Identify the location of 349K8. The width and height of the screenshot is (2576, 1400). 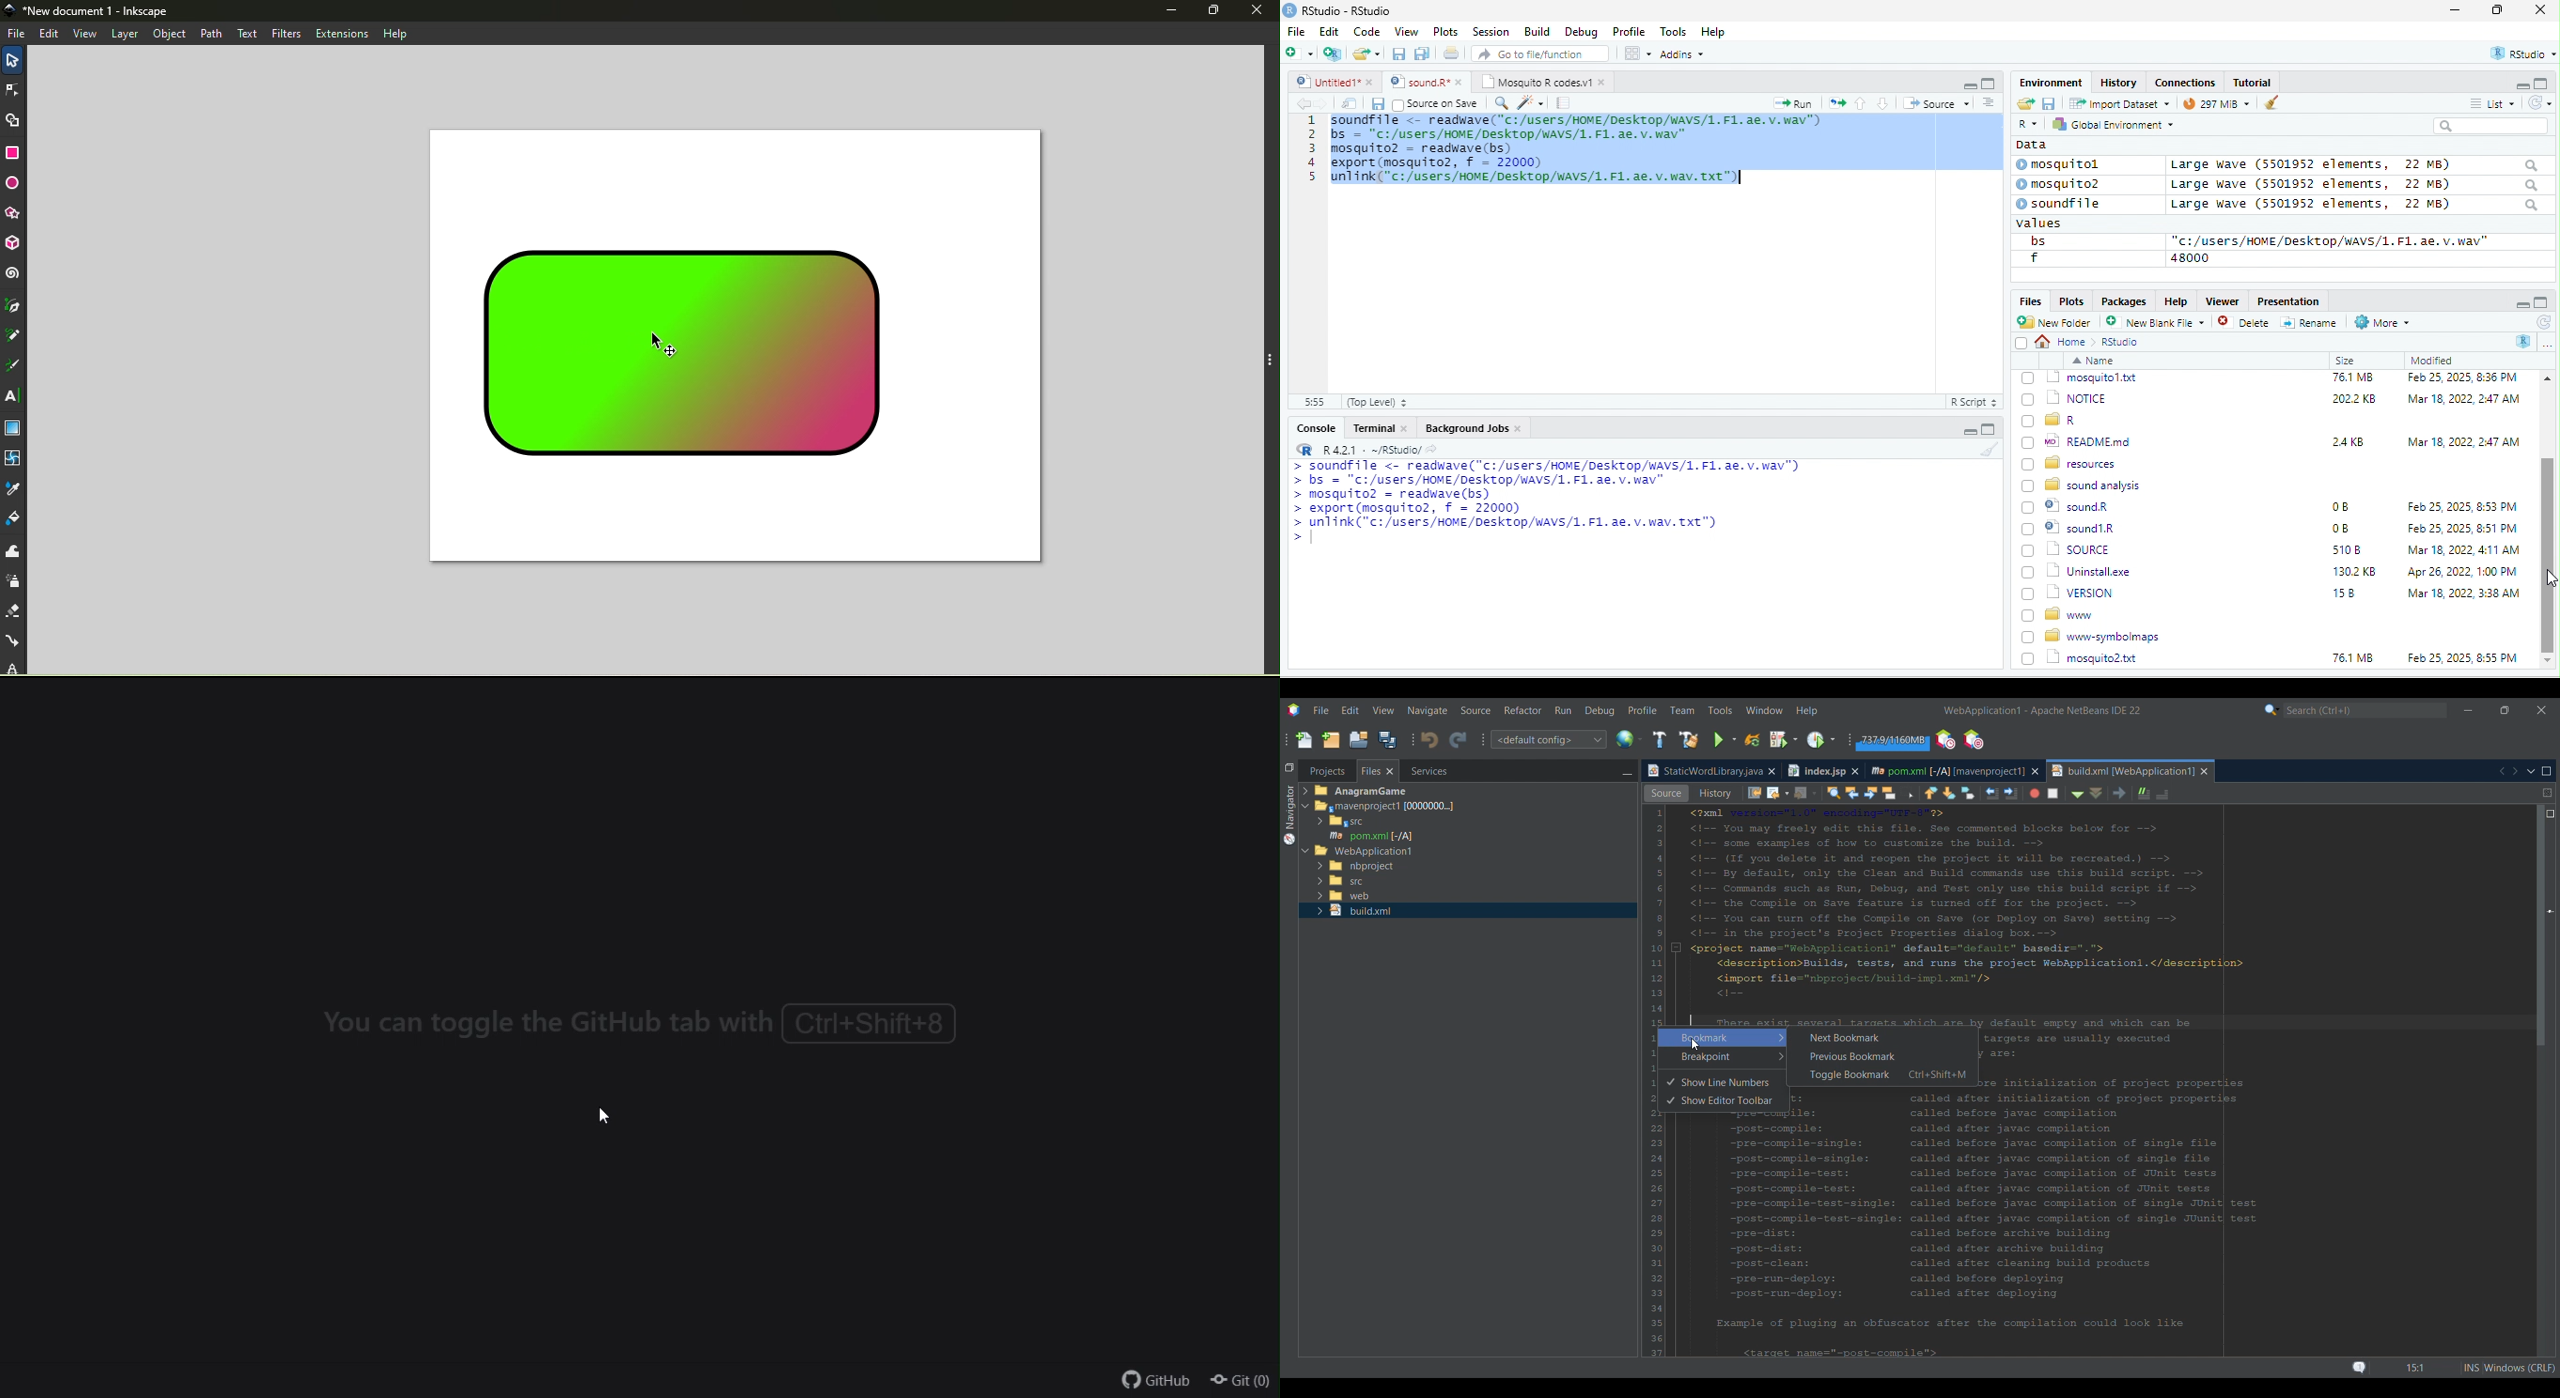
(2351, 446).